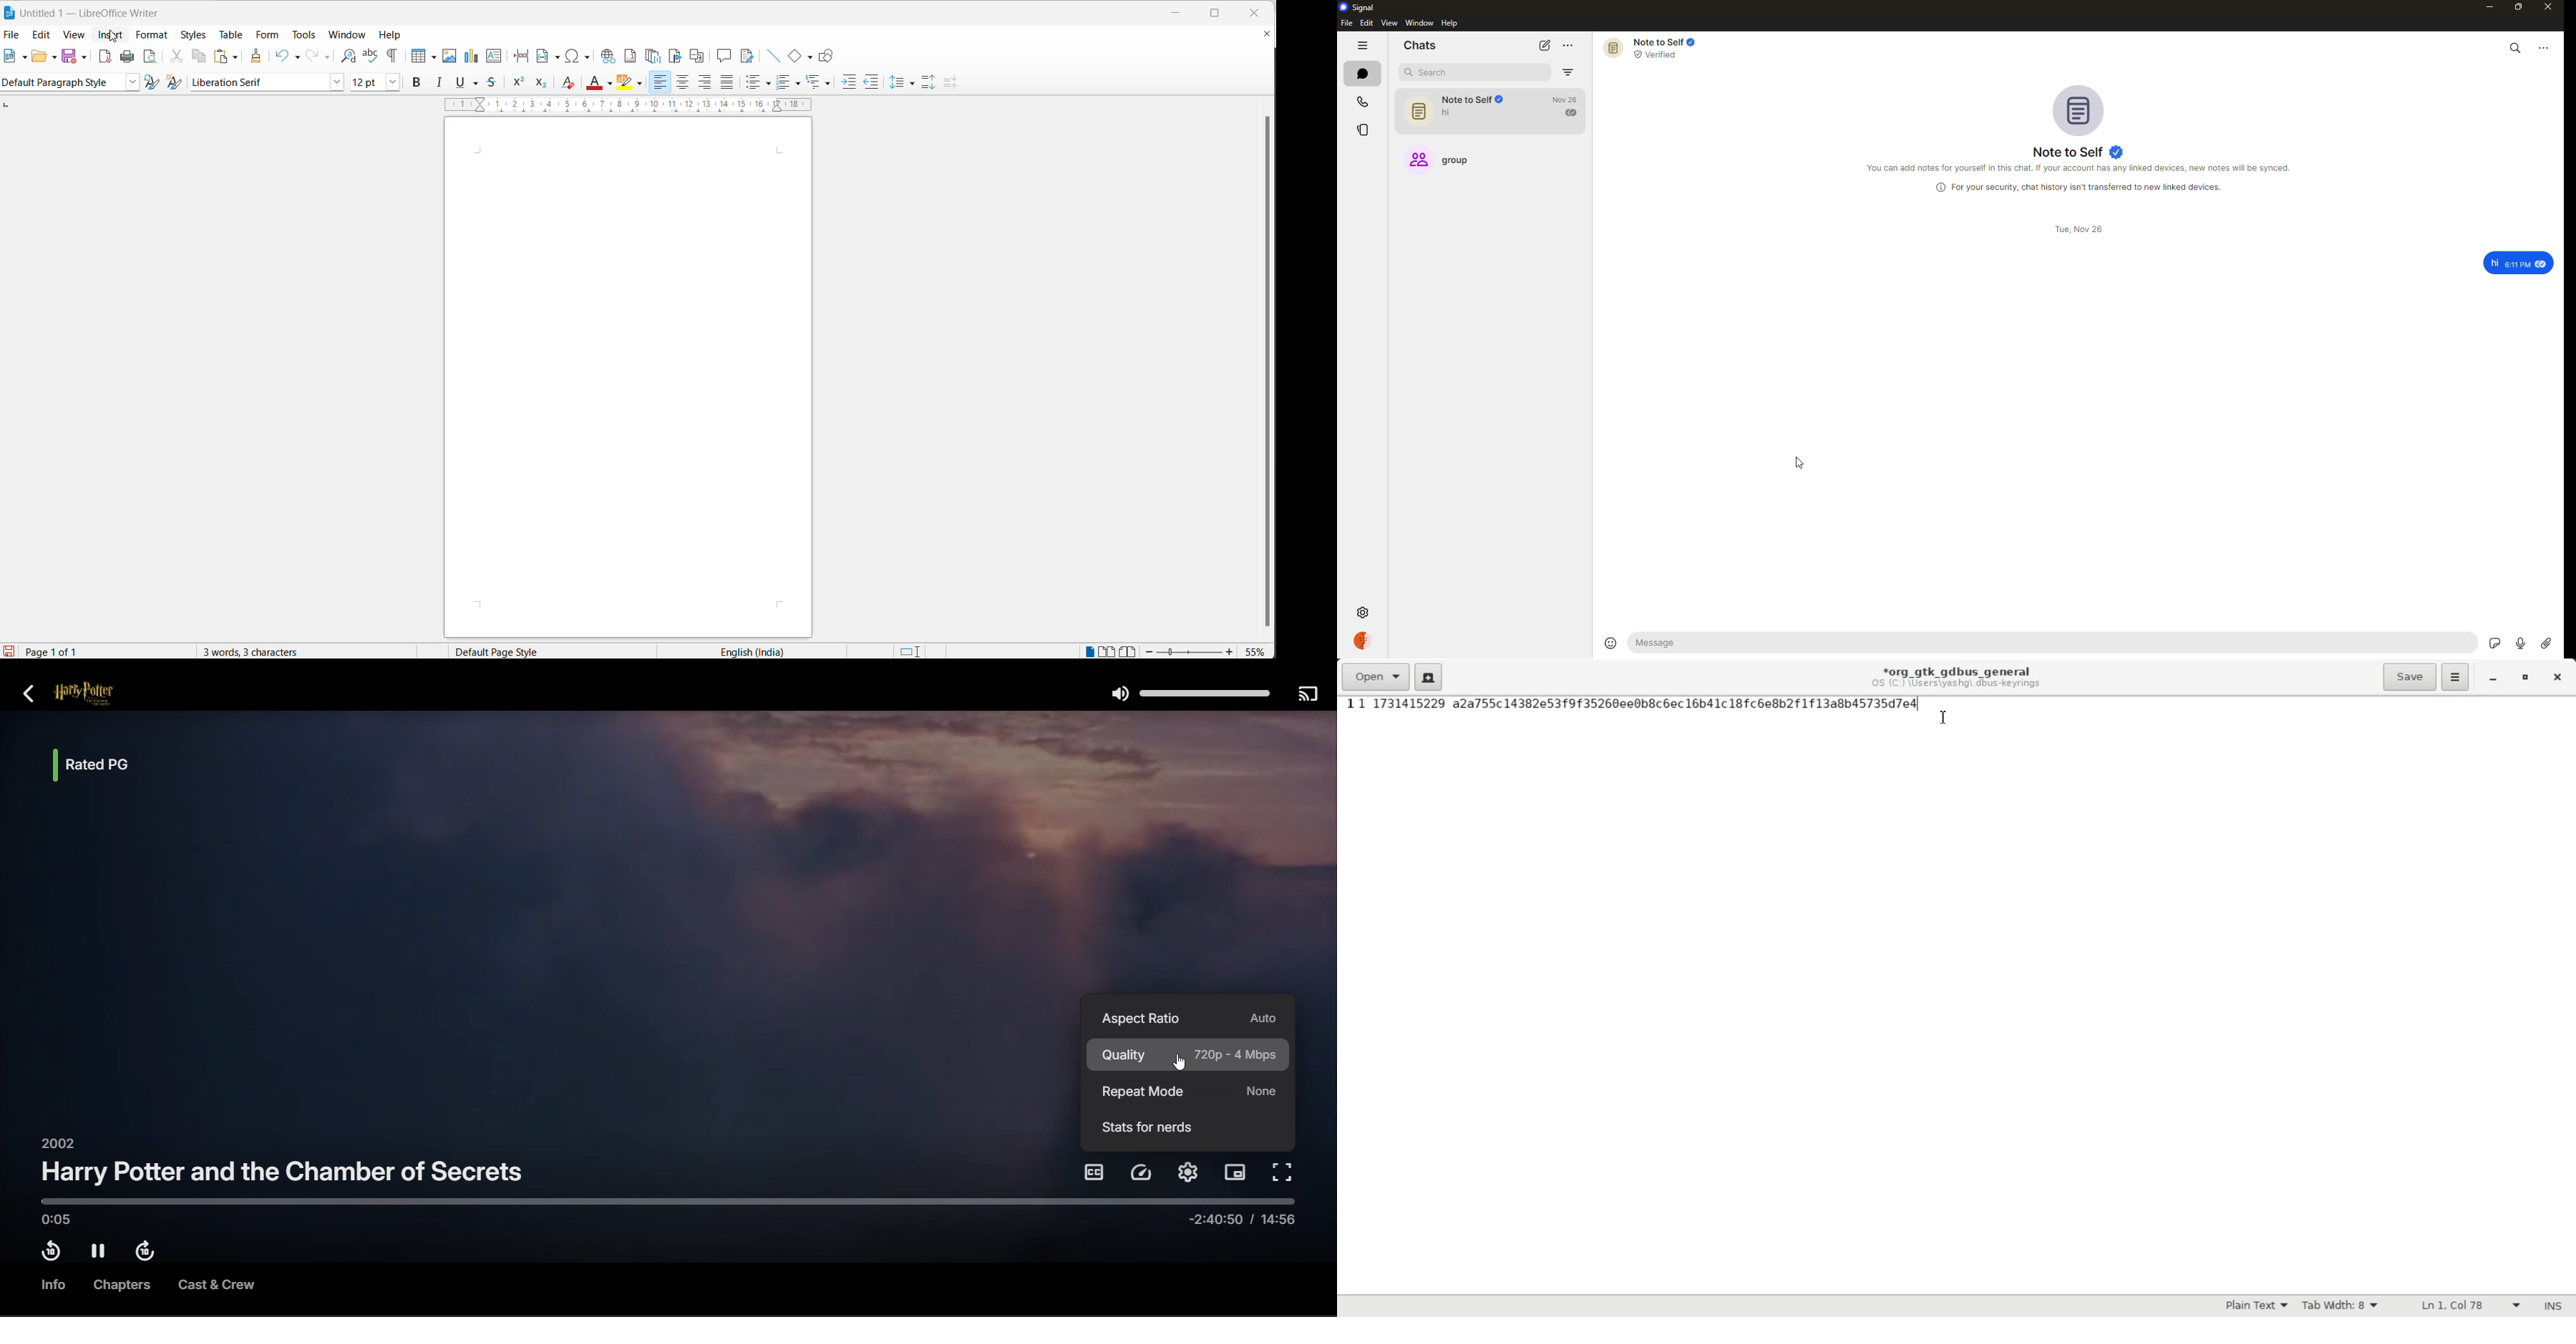 Image resolution: width=2576 pixels, height=1344 pixels. I want to click on insert, so click(112, 37).